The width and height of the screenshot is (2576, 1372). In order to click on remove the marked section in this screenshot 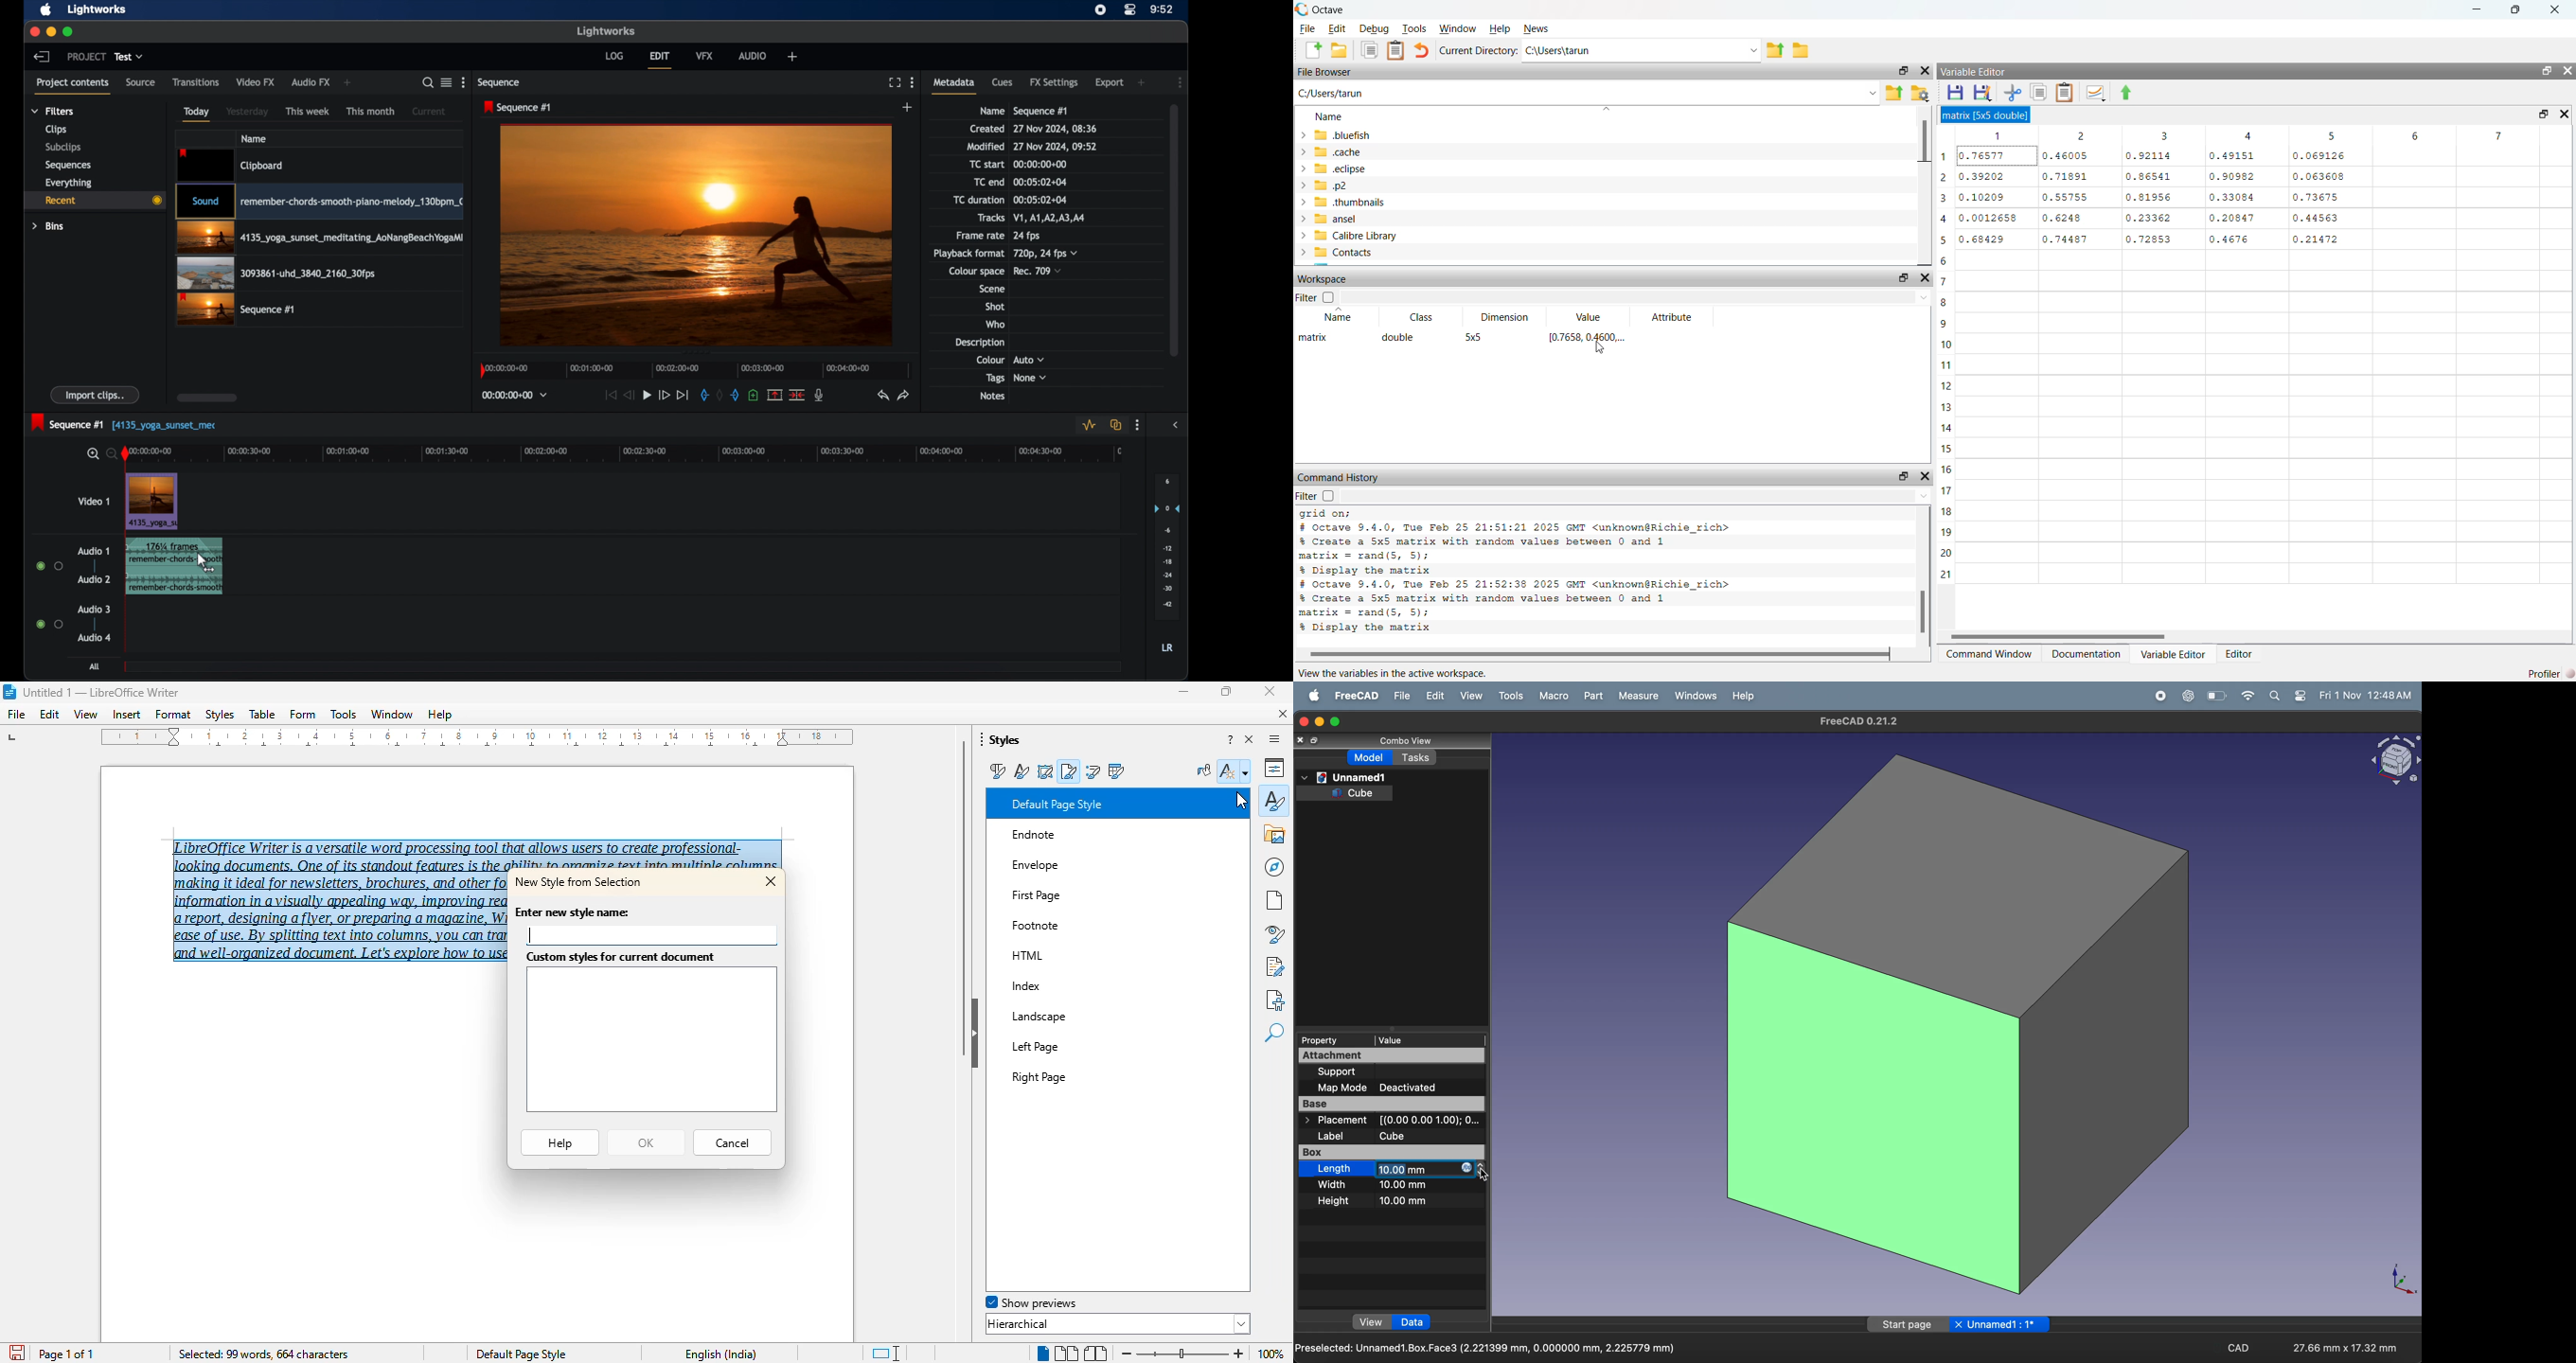, I will do `click(775, 394)`.